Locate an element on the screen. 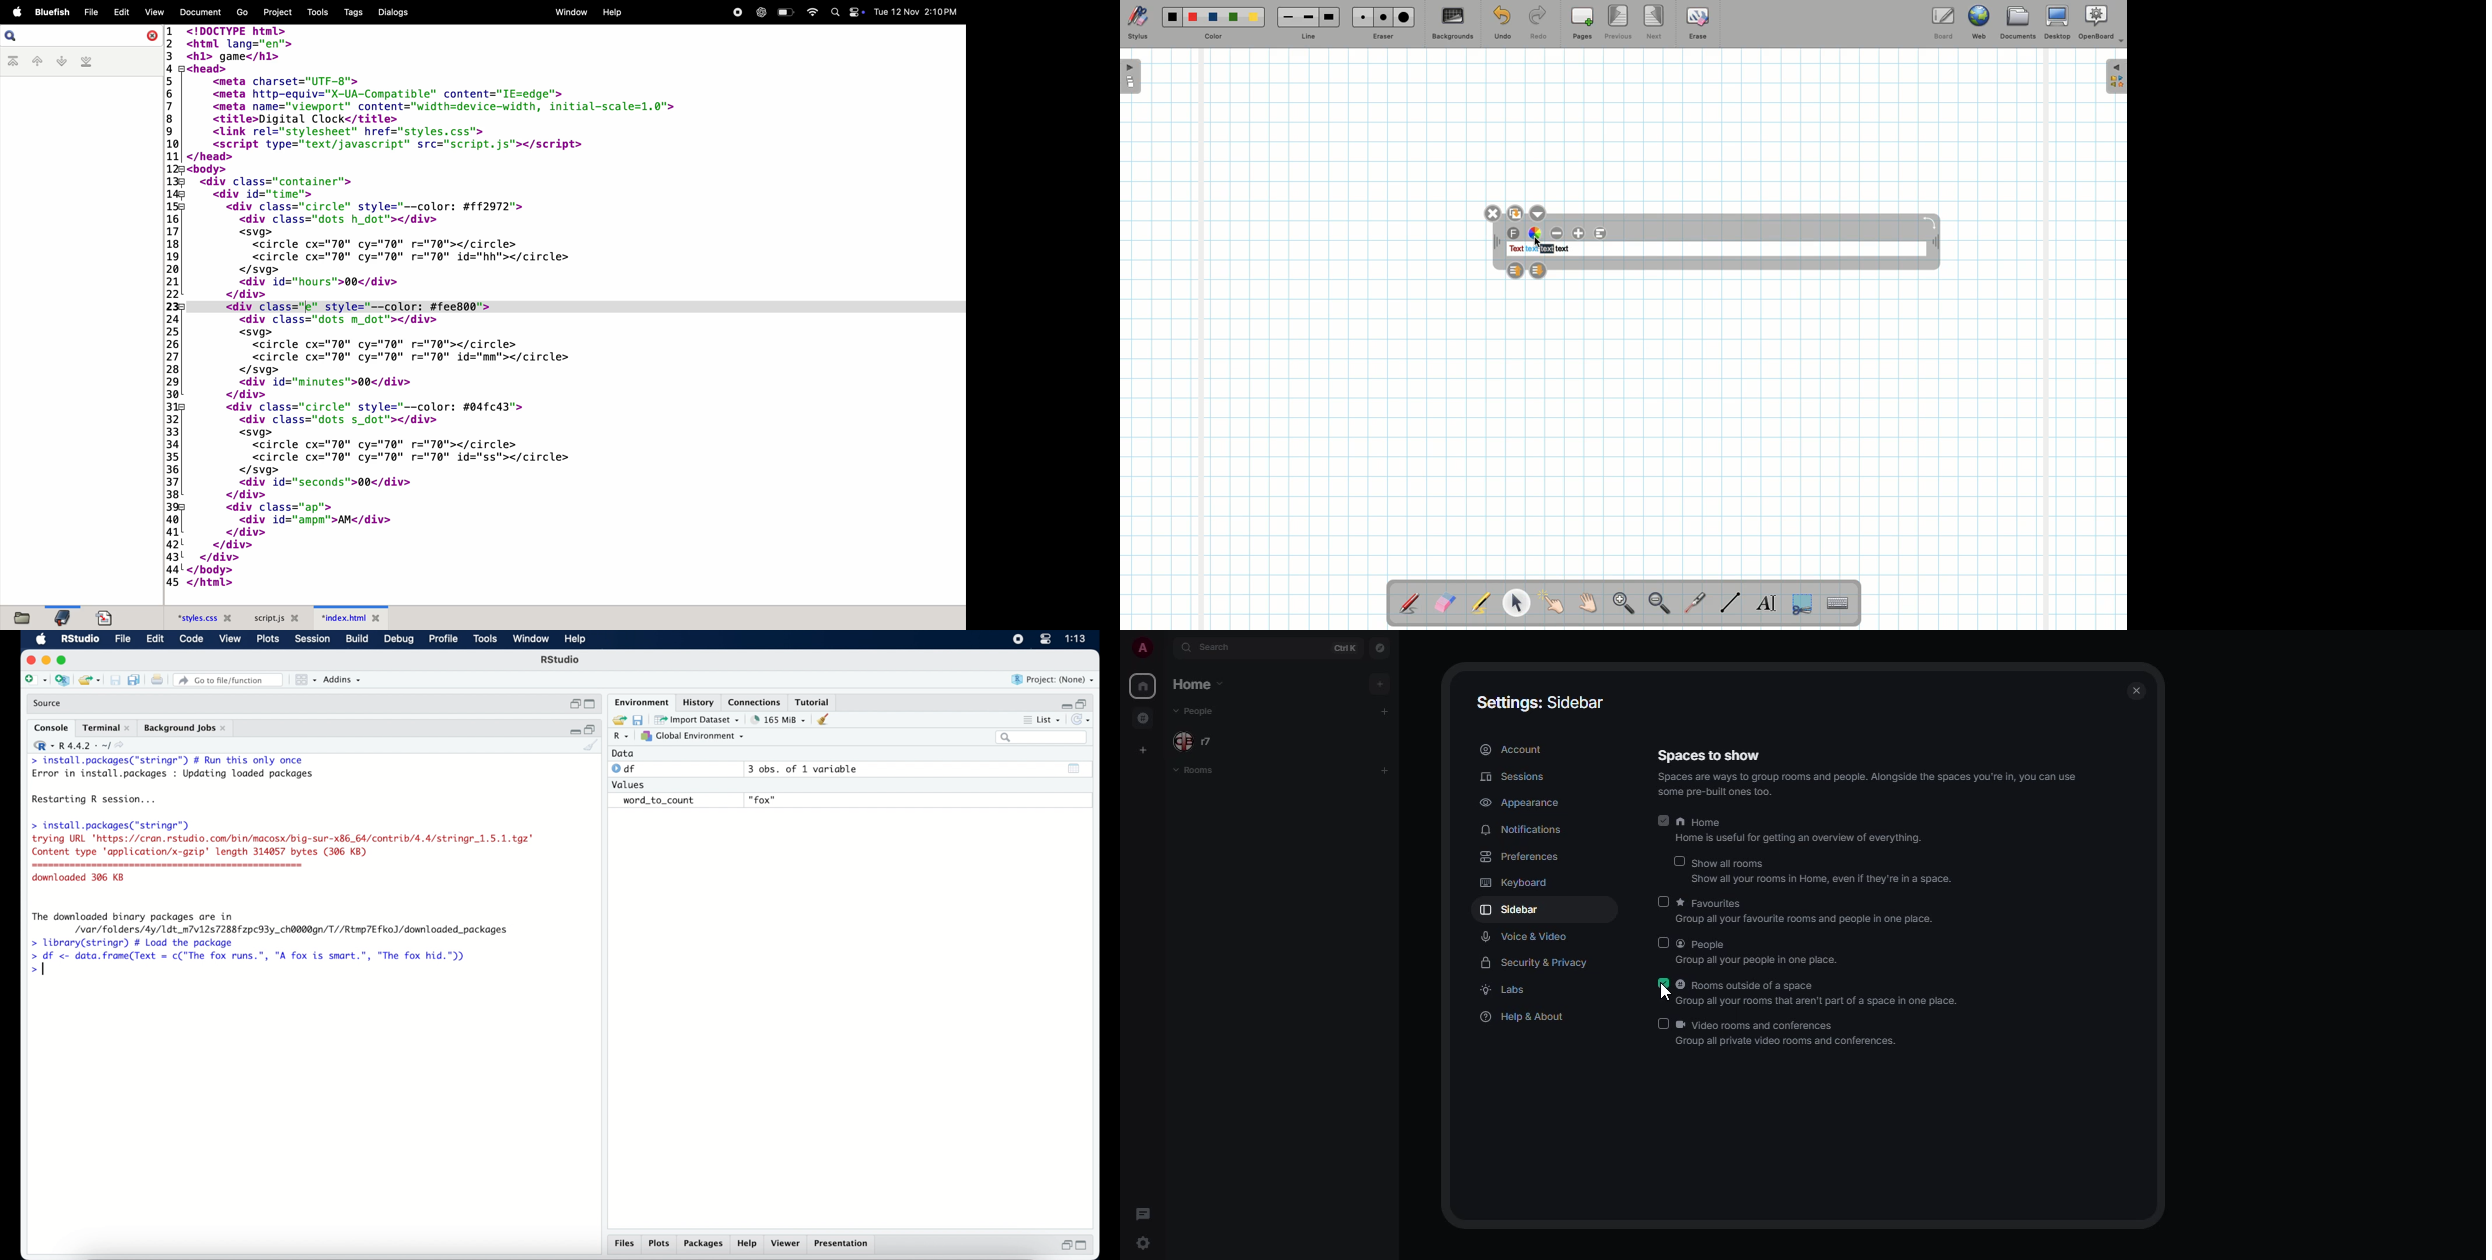 The width and height of the screenshot is (2492, 1260). home is located at coordinates (1804, 832).